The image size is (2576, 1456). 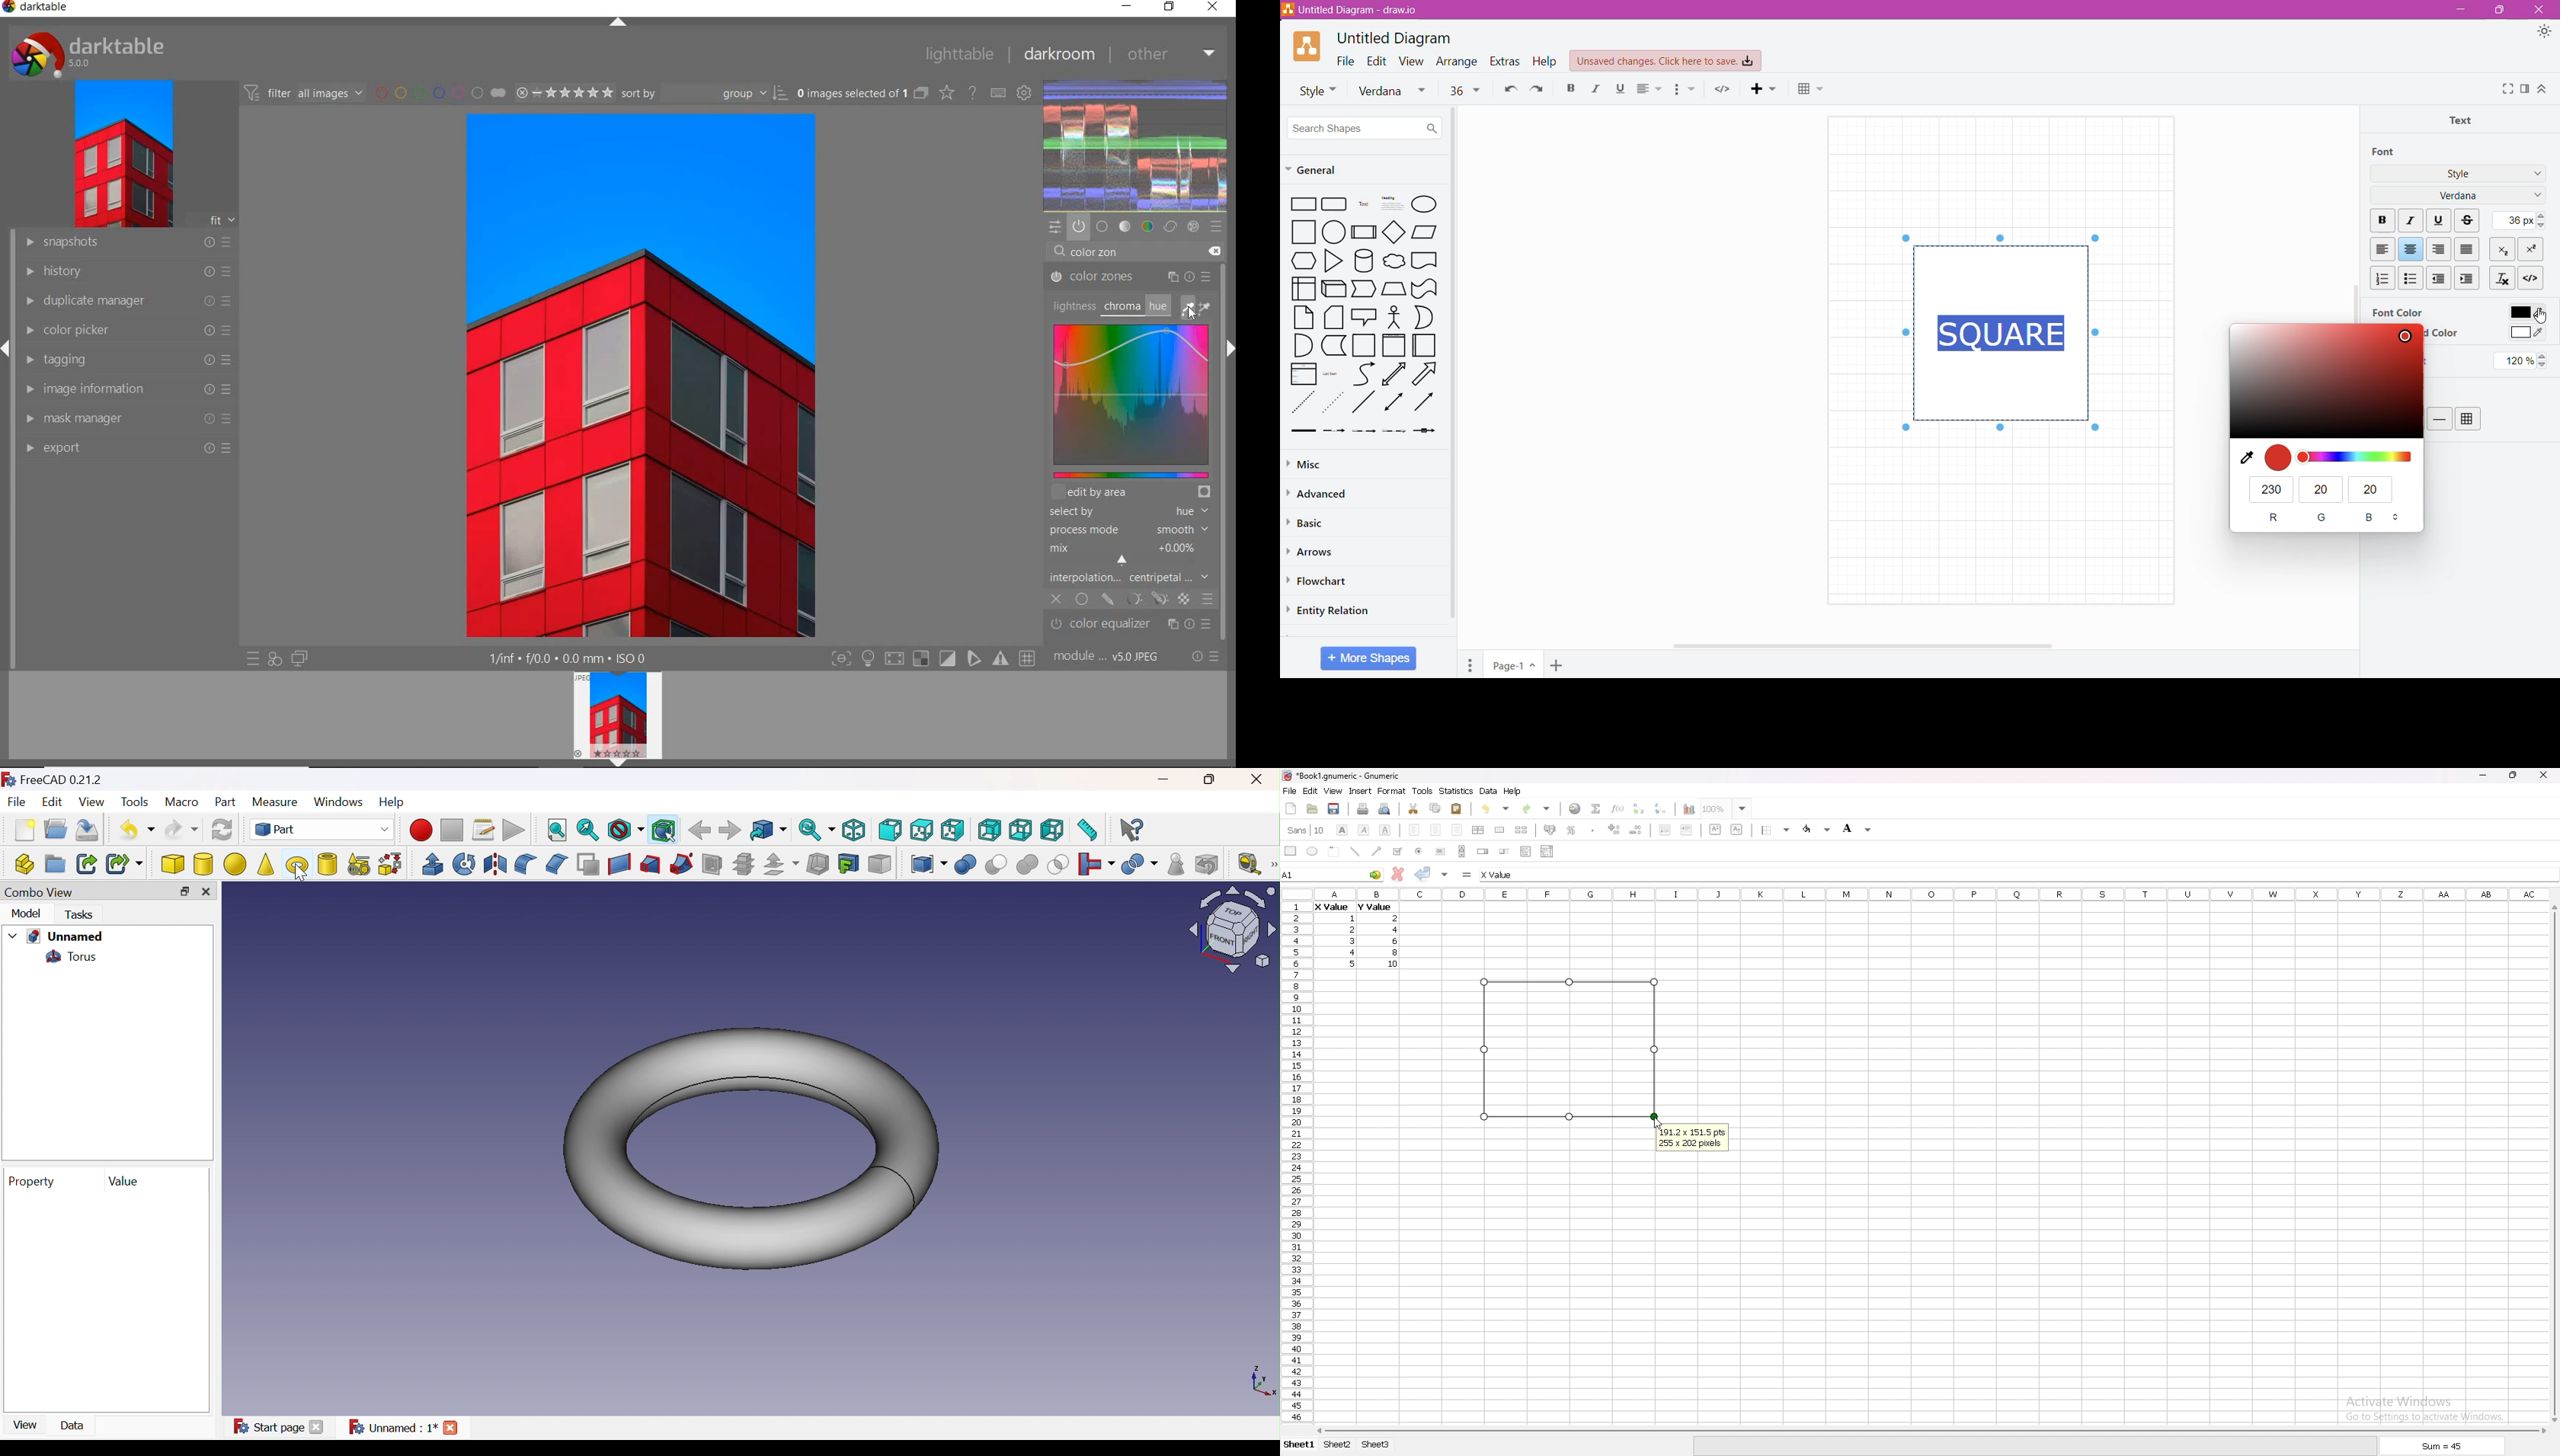 I want to click on Dotted Line, so click(x=1301, y=403).